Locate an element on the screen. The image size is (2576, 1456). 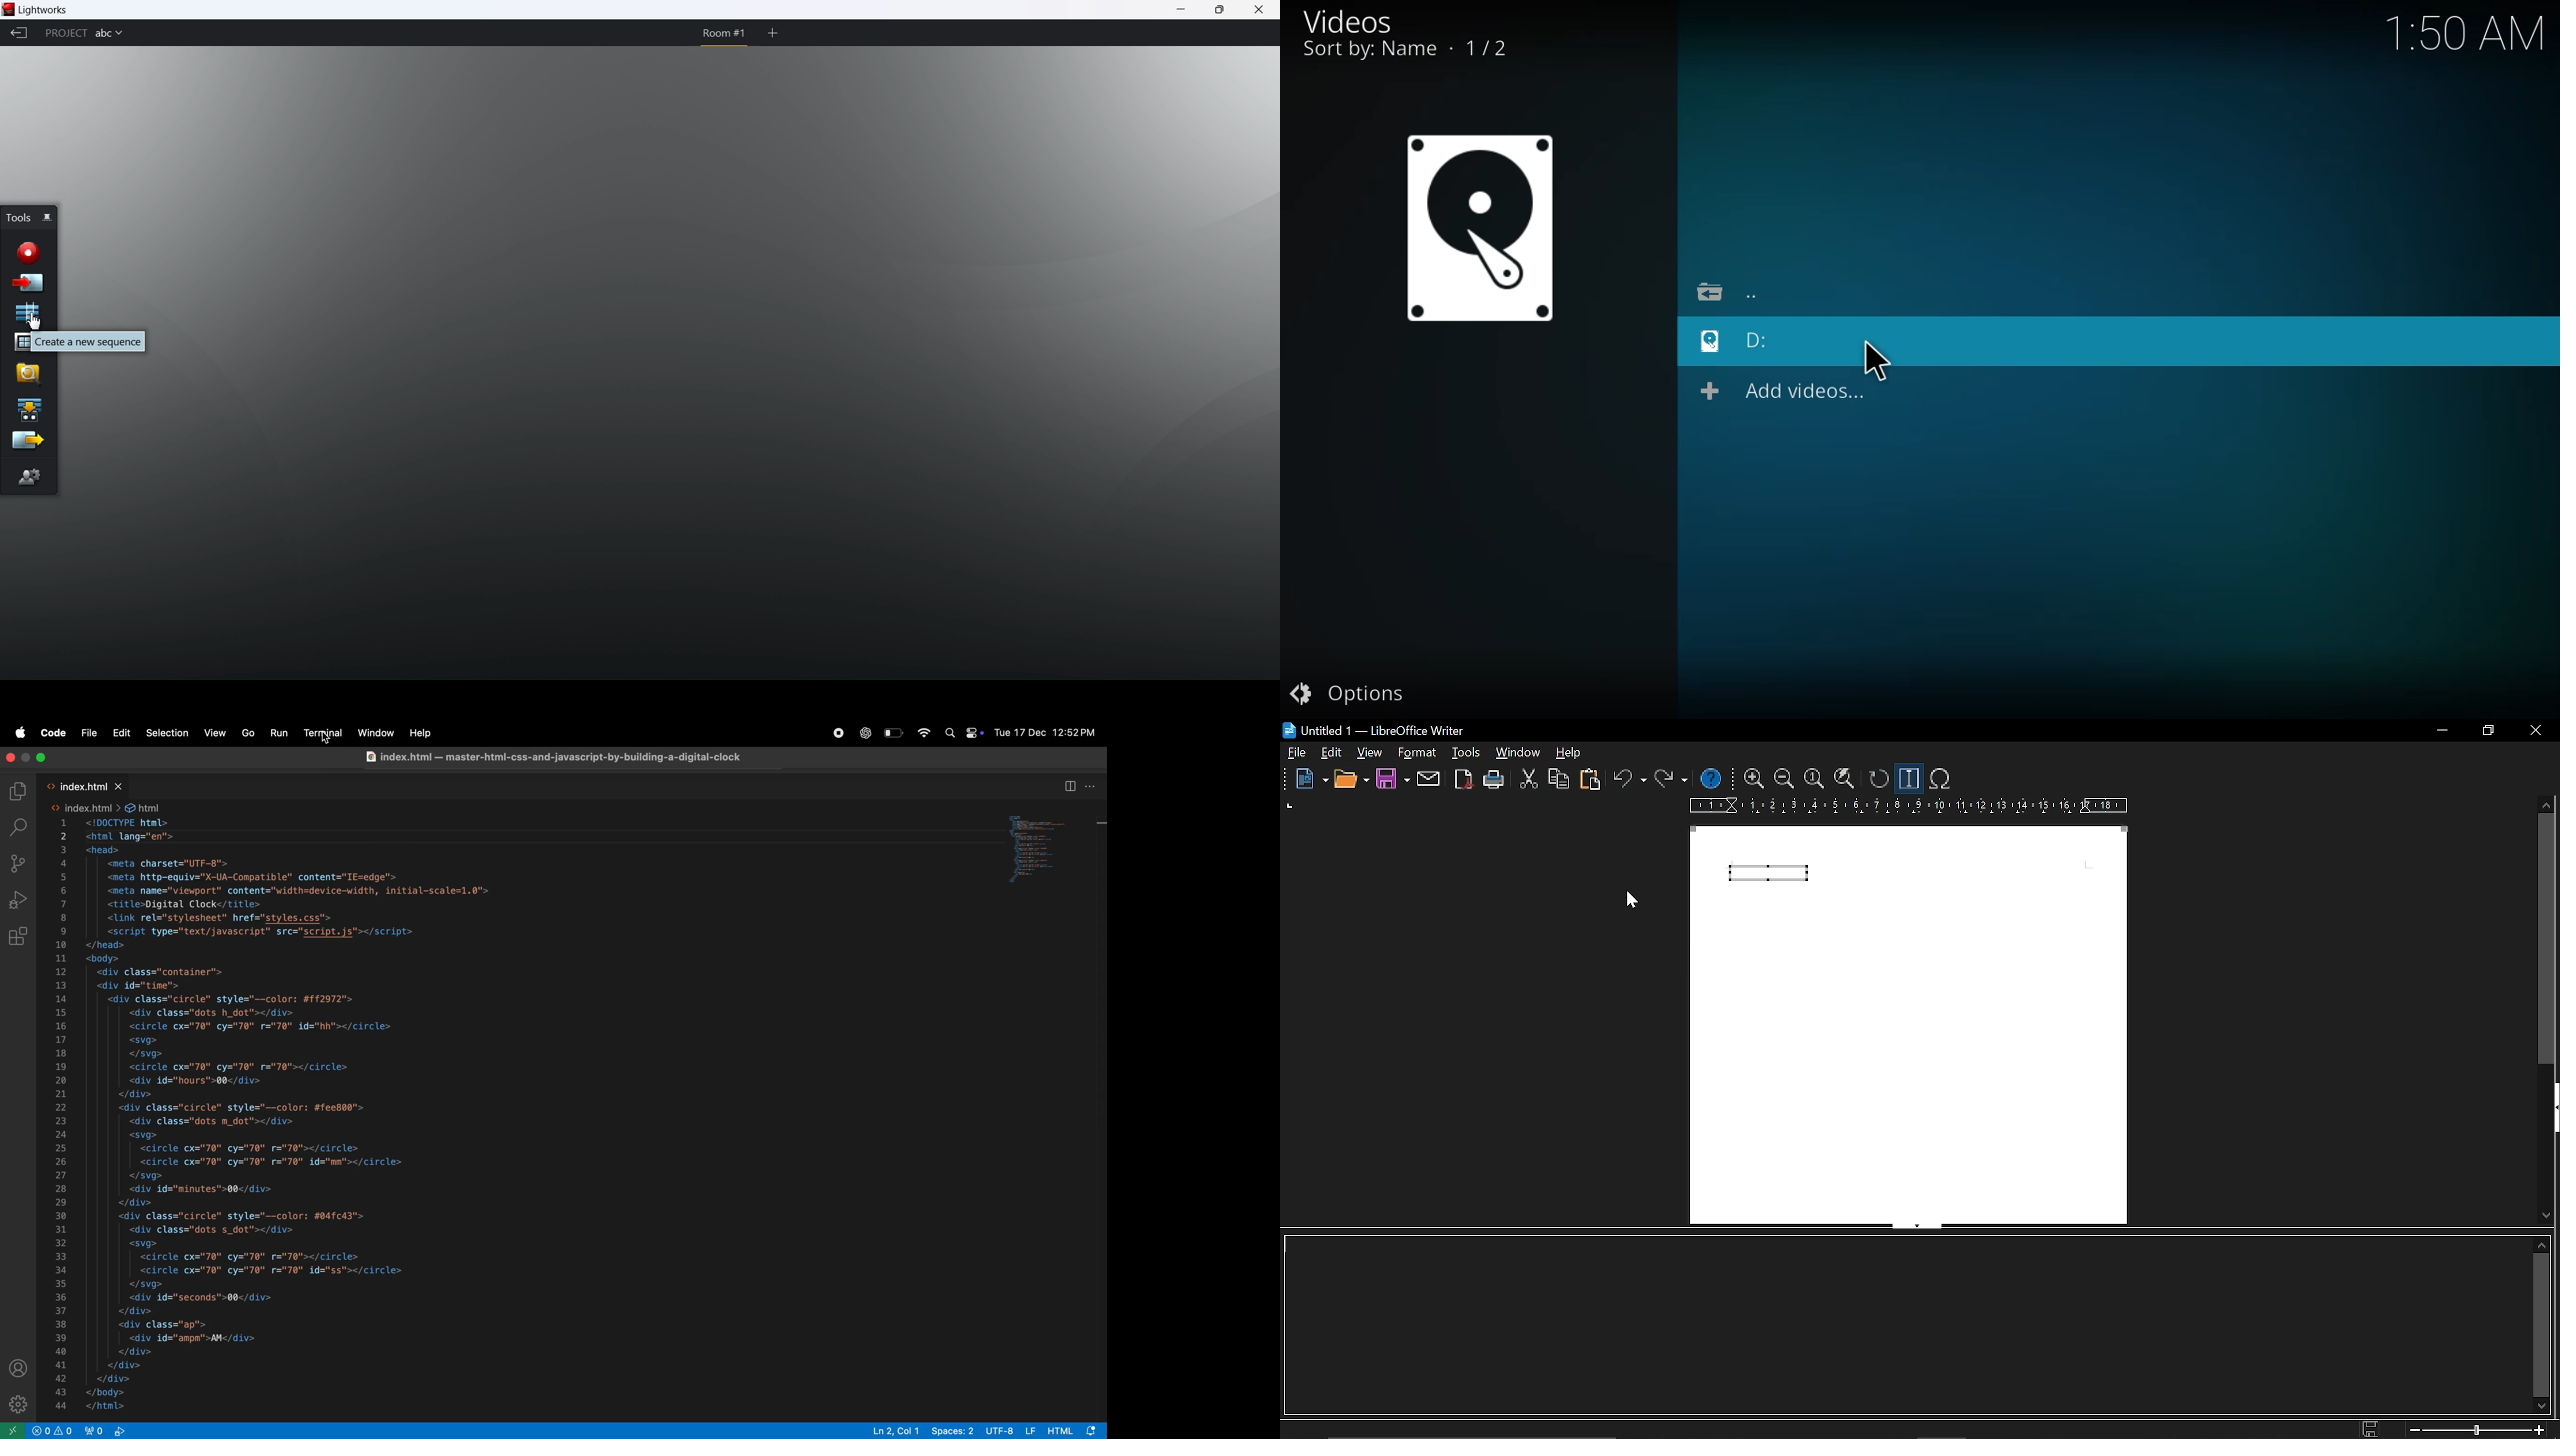
add is located at coordinates (1483, 236).